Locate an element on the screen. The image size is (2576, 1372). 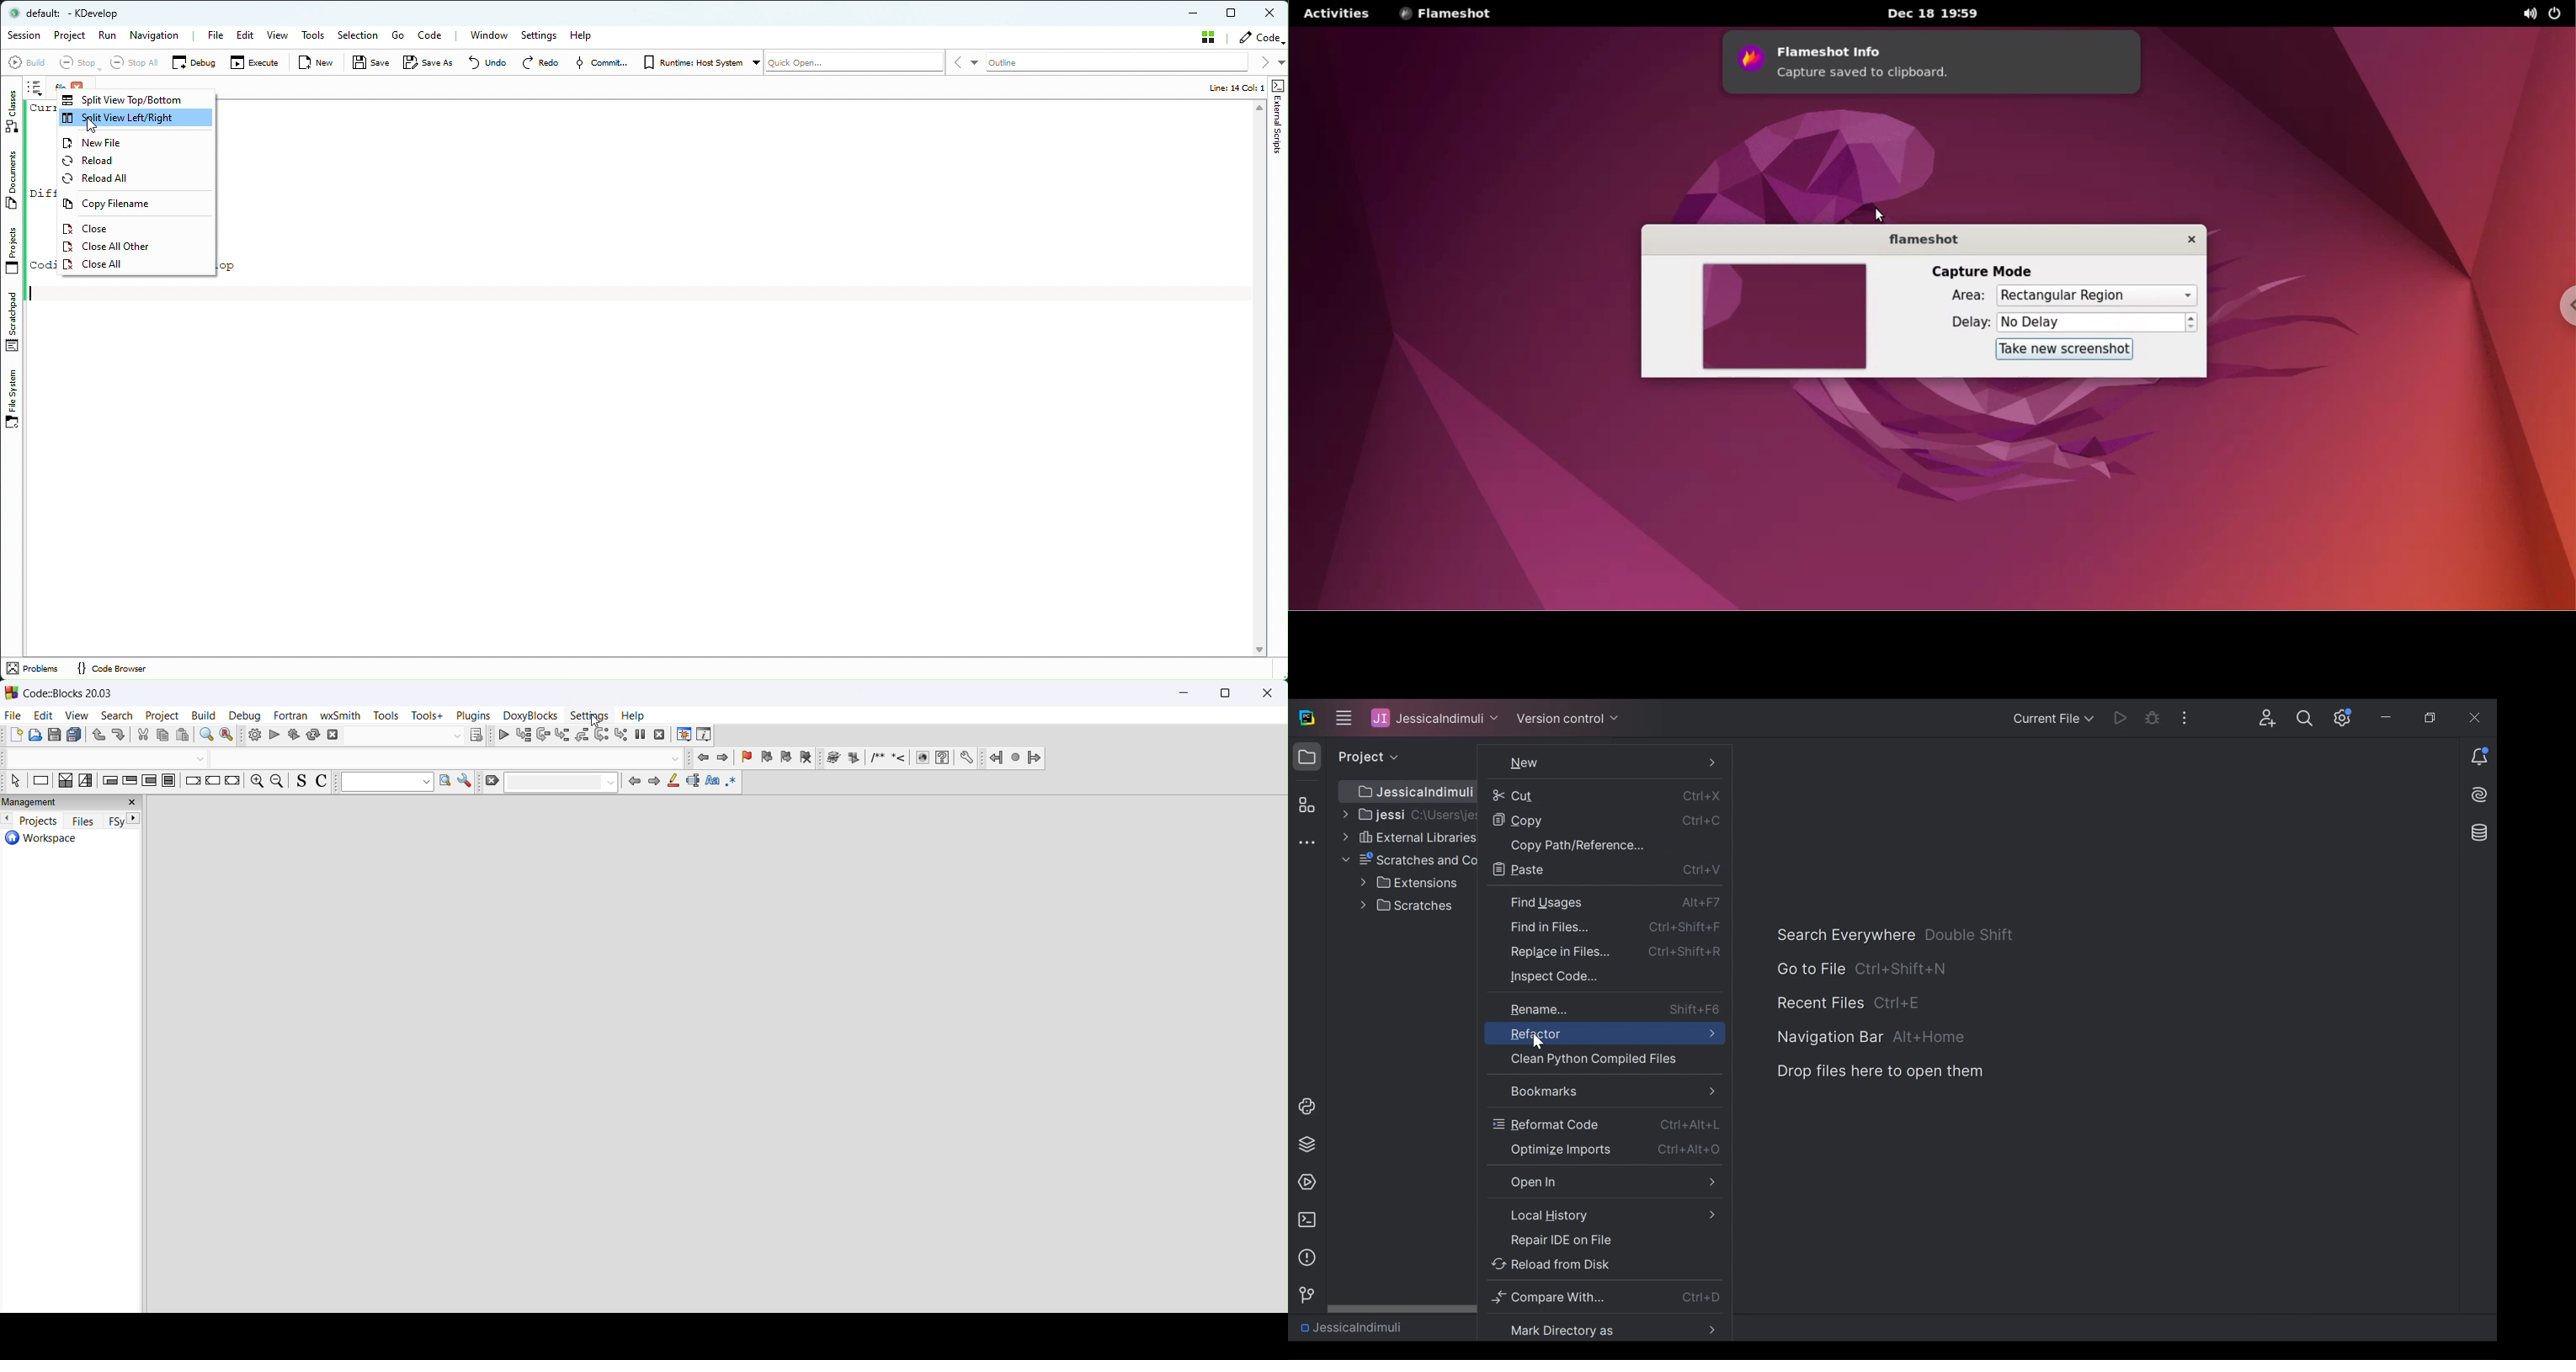
Find in Files is located at coordinates (1604, 926).